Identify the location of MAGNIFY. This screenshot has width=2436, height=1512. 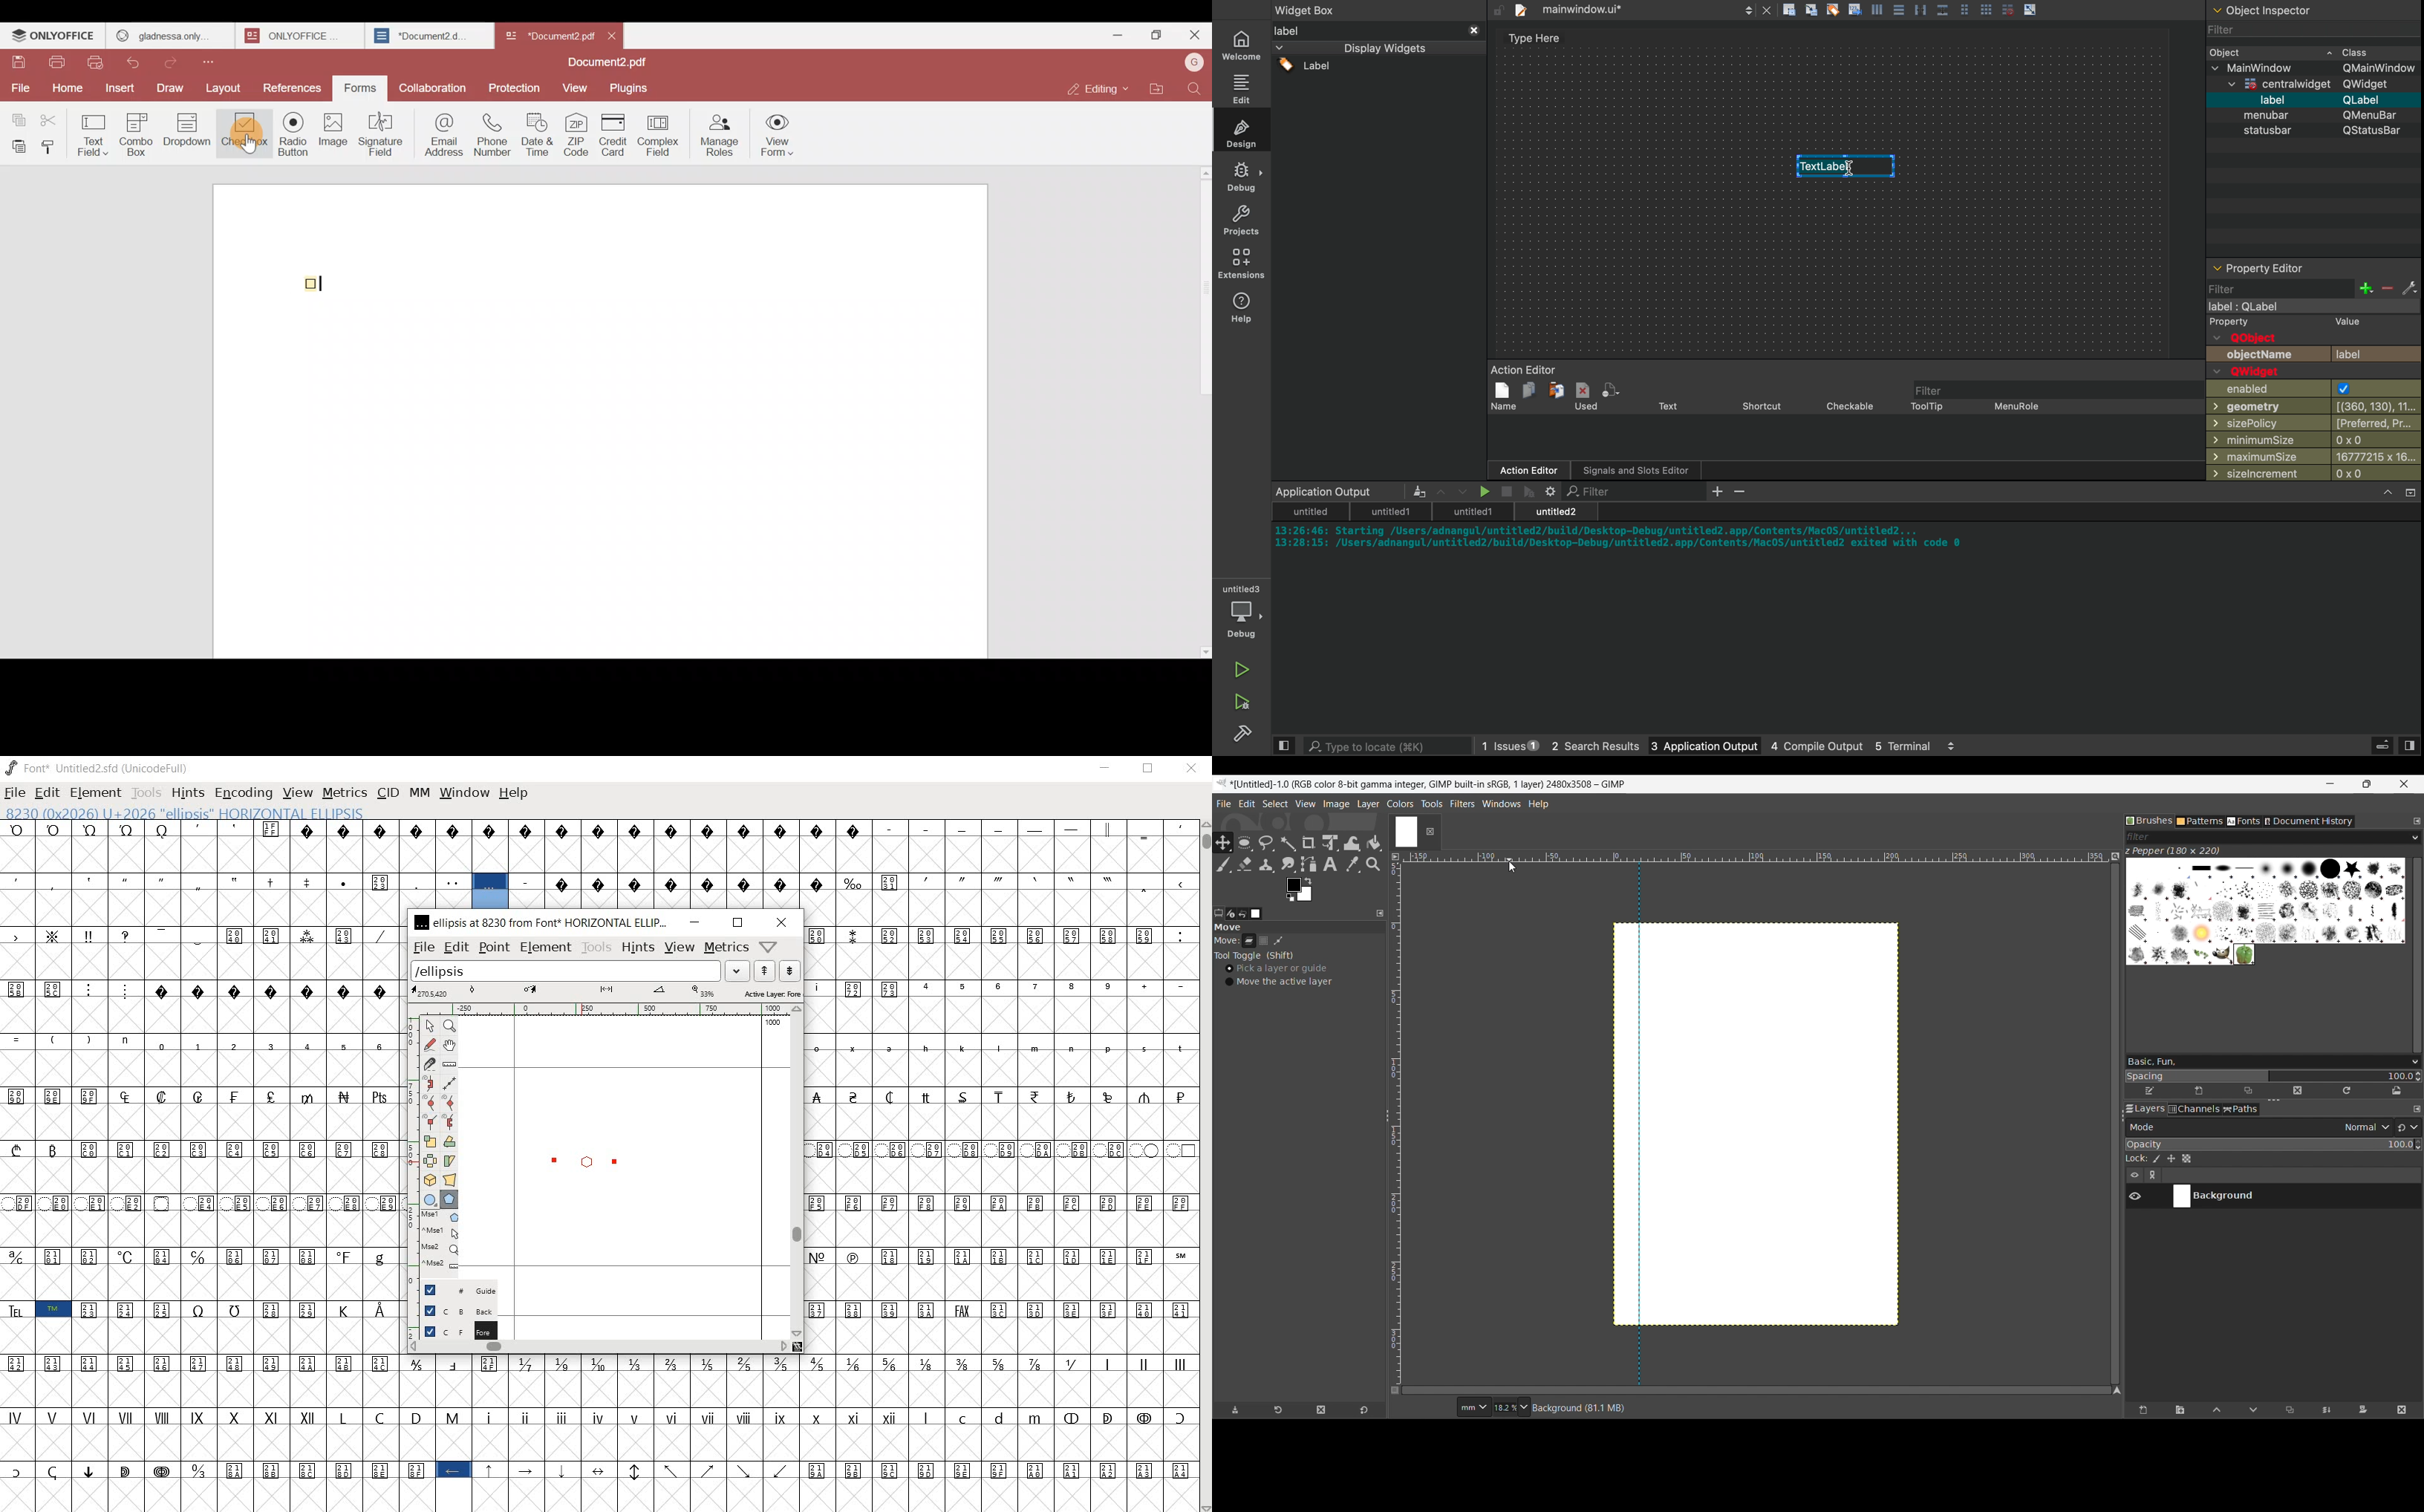
(449, 1026).